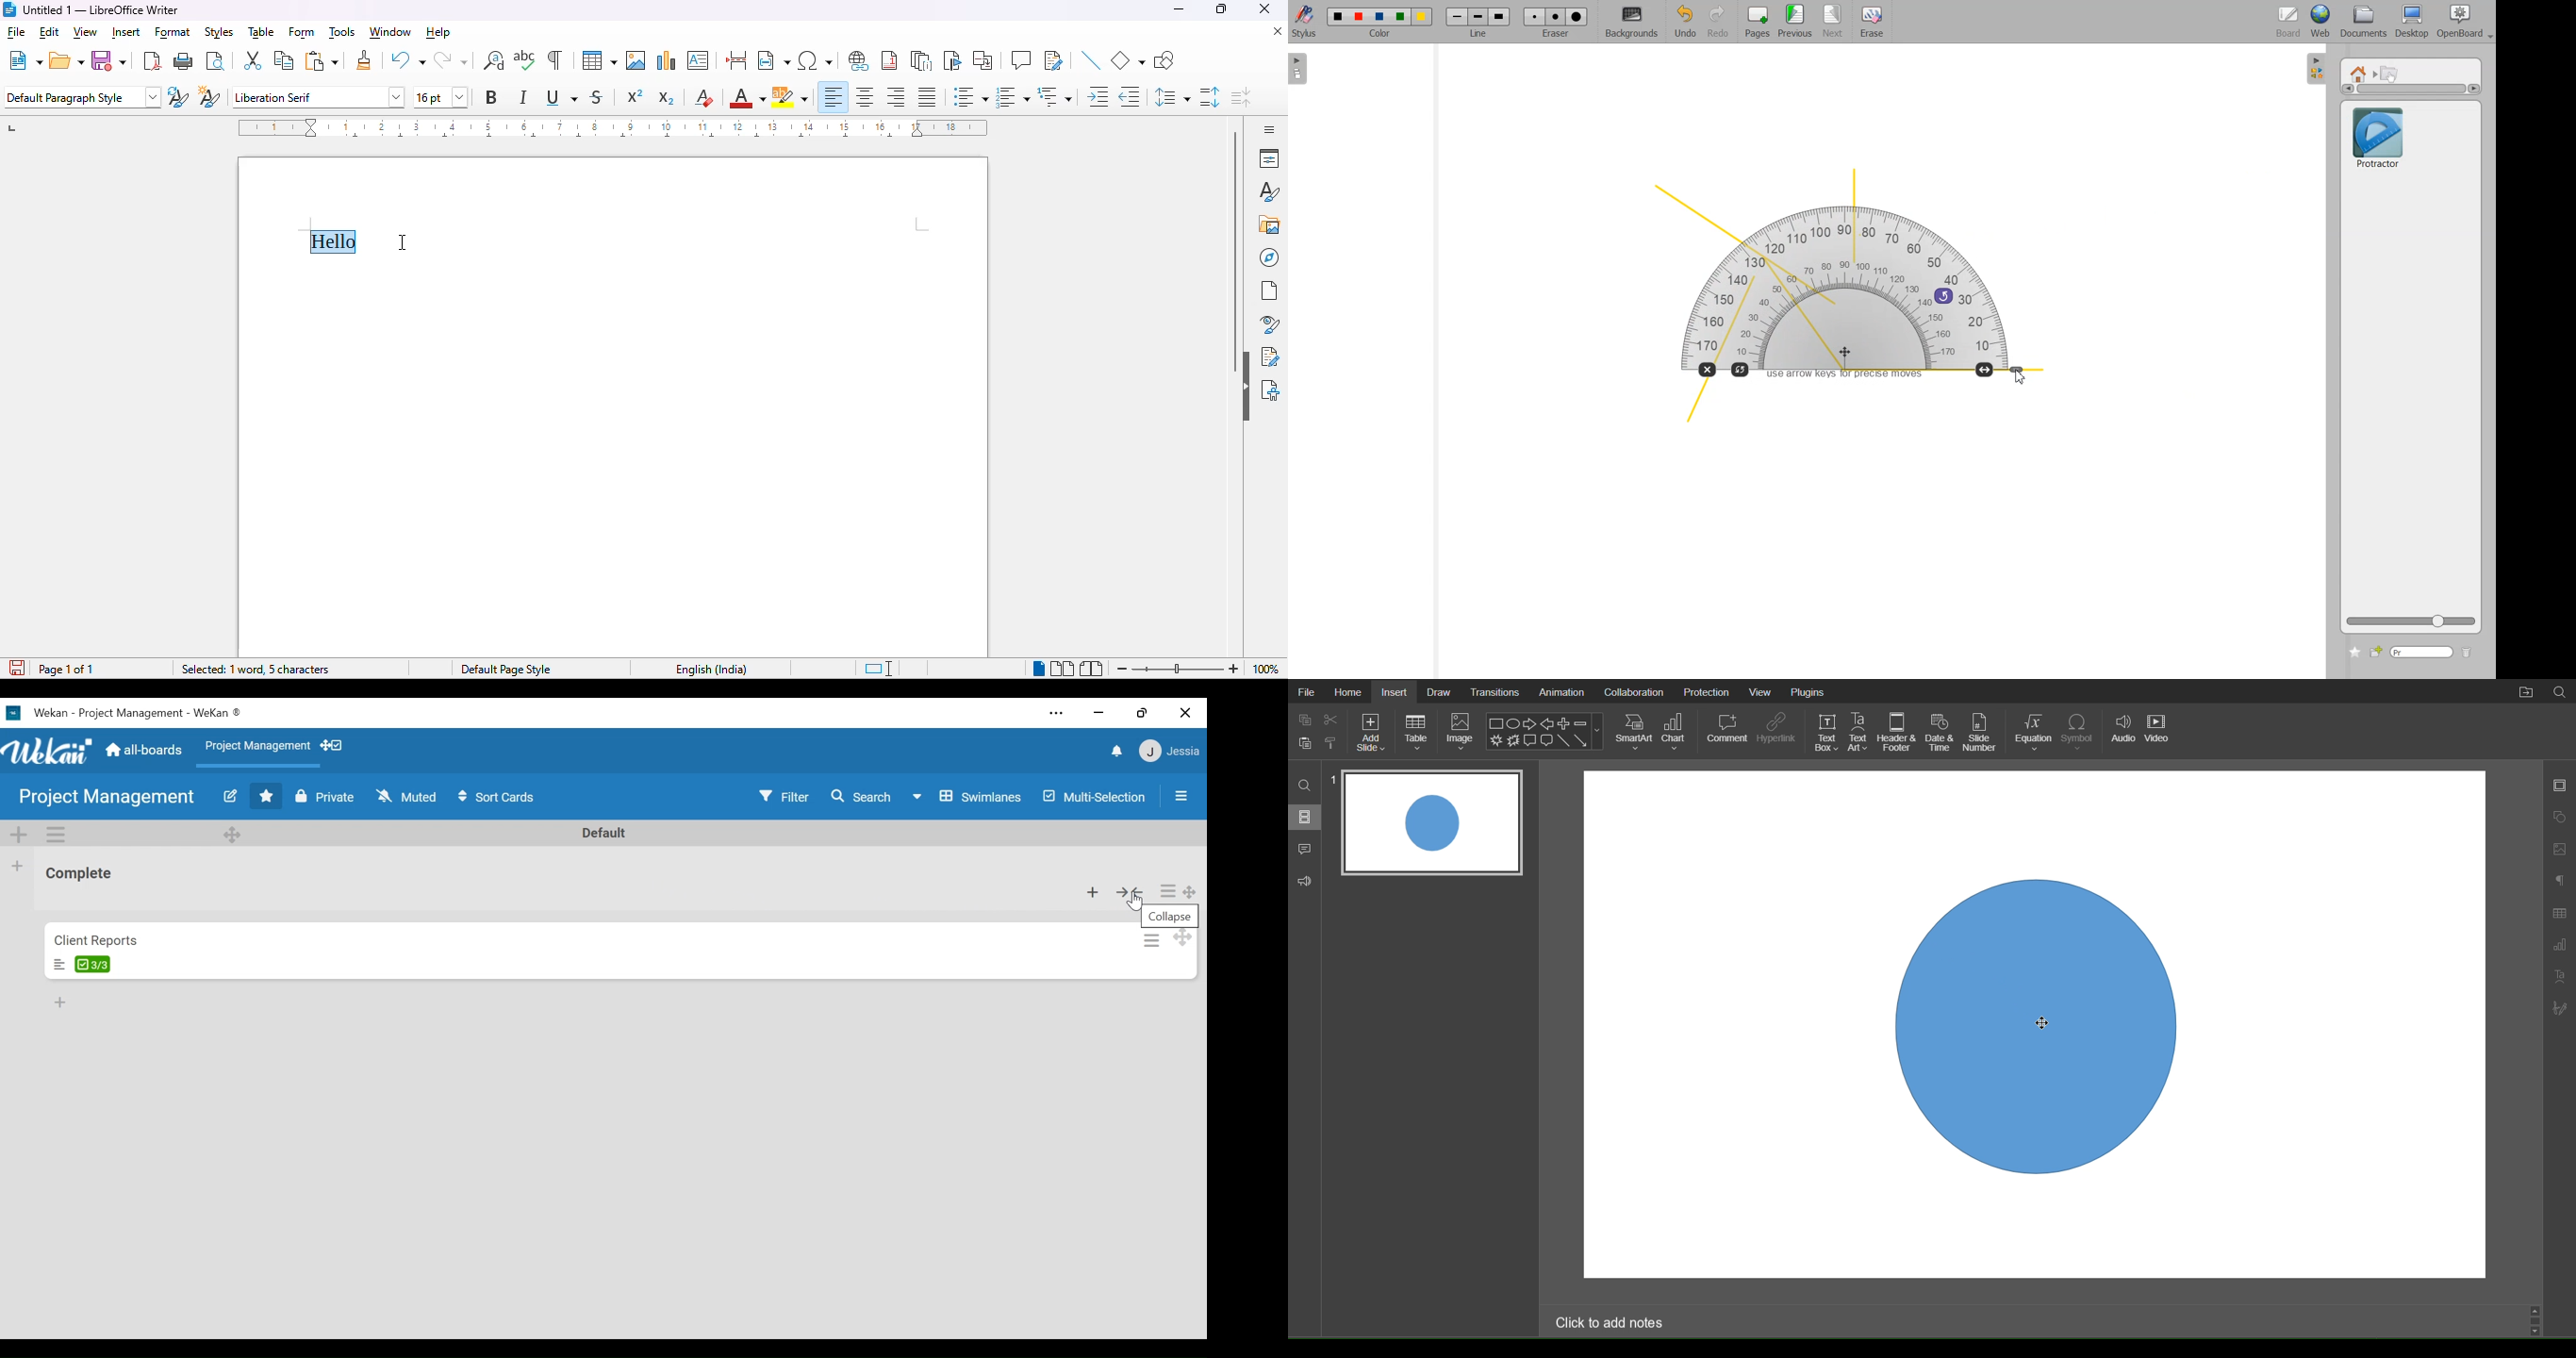 The height and width of the screenshot is (1372, 2576). What do you see at coordinates (1266, 323) in the screenshot?
I see `style inspector` at bounding box center [1266, 323].